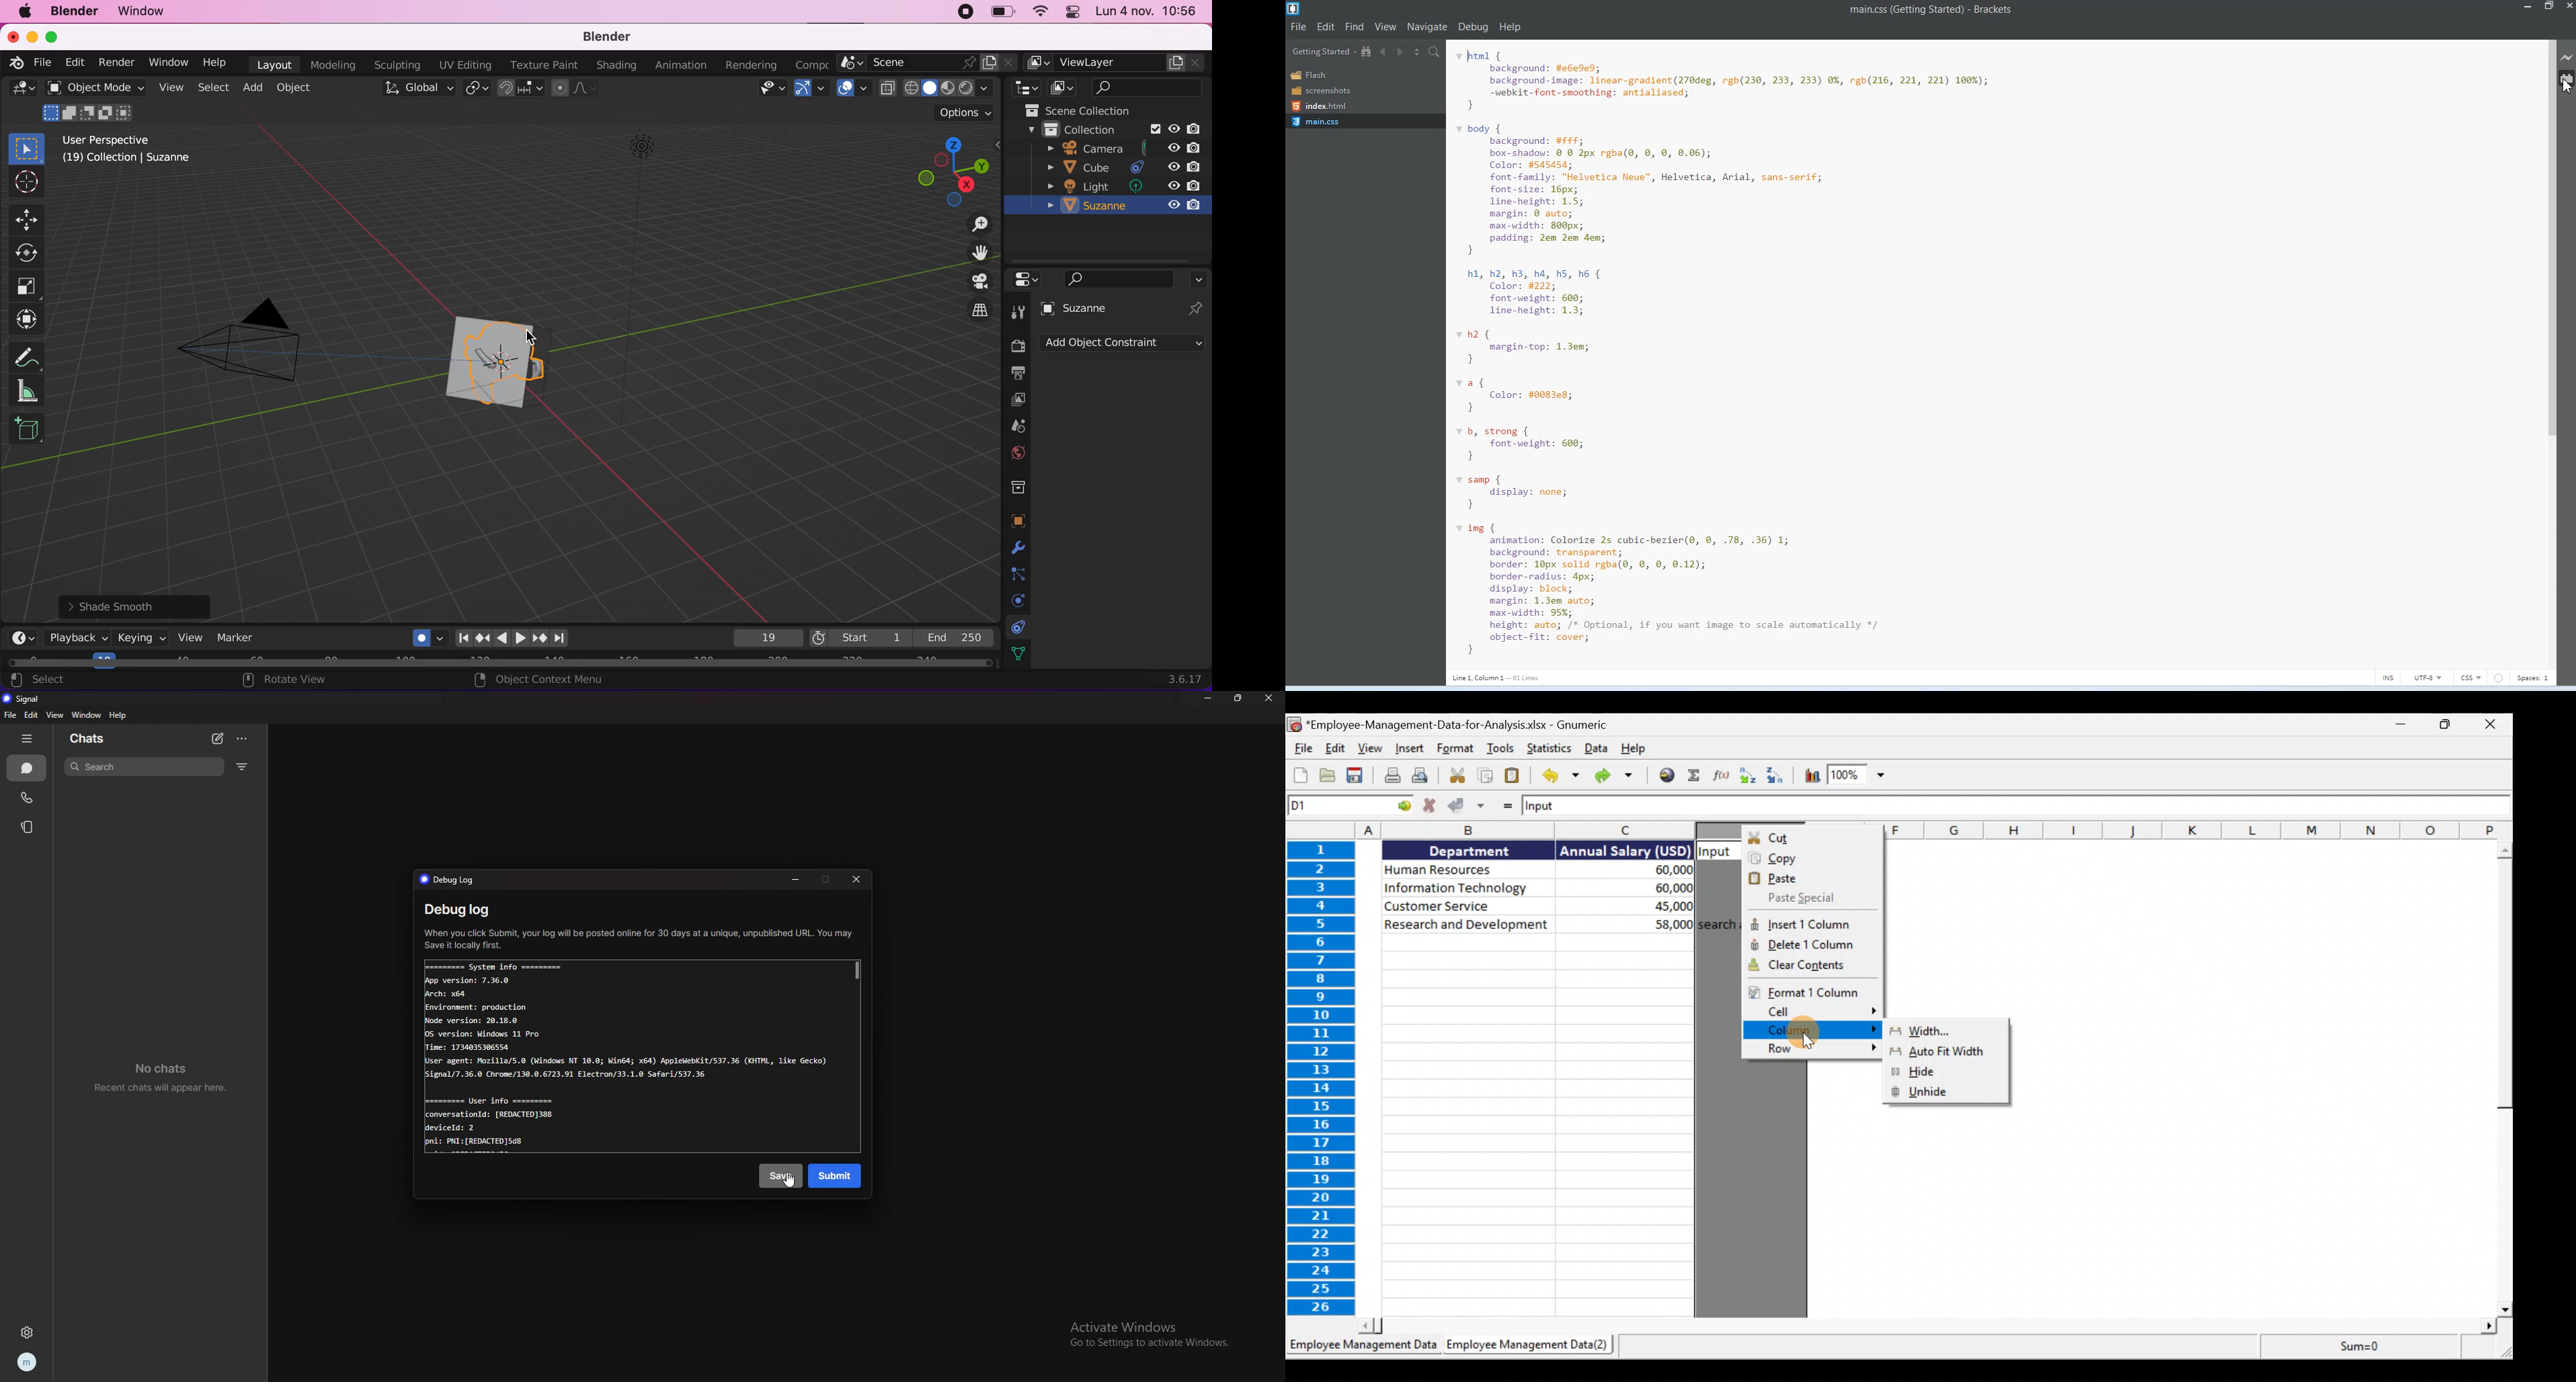 This screenshot has width=2576, height=1400. What do you see at coordinates (2534, 678) in the screenshot?
I see `Spaces 1` at bounding box center [2534, 678].